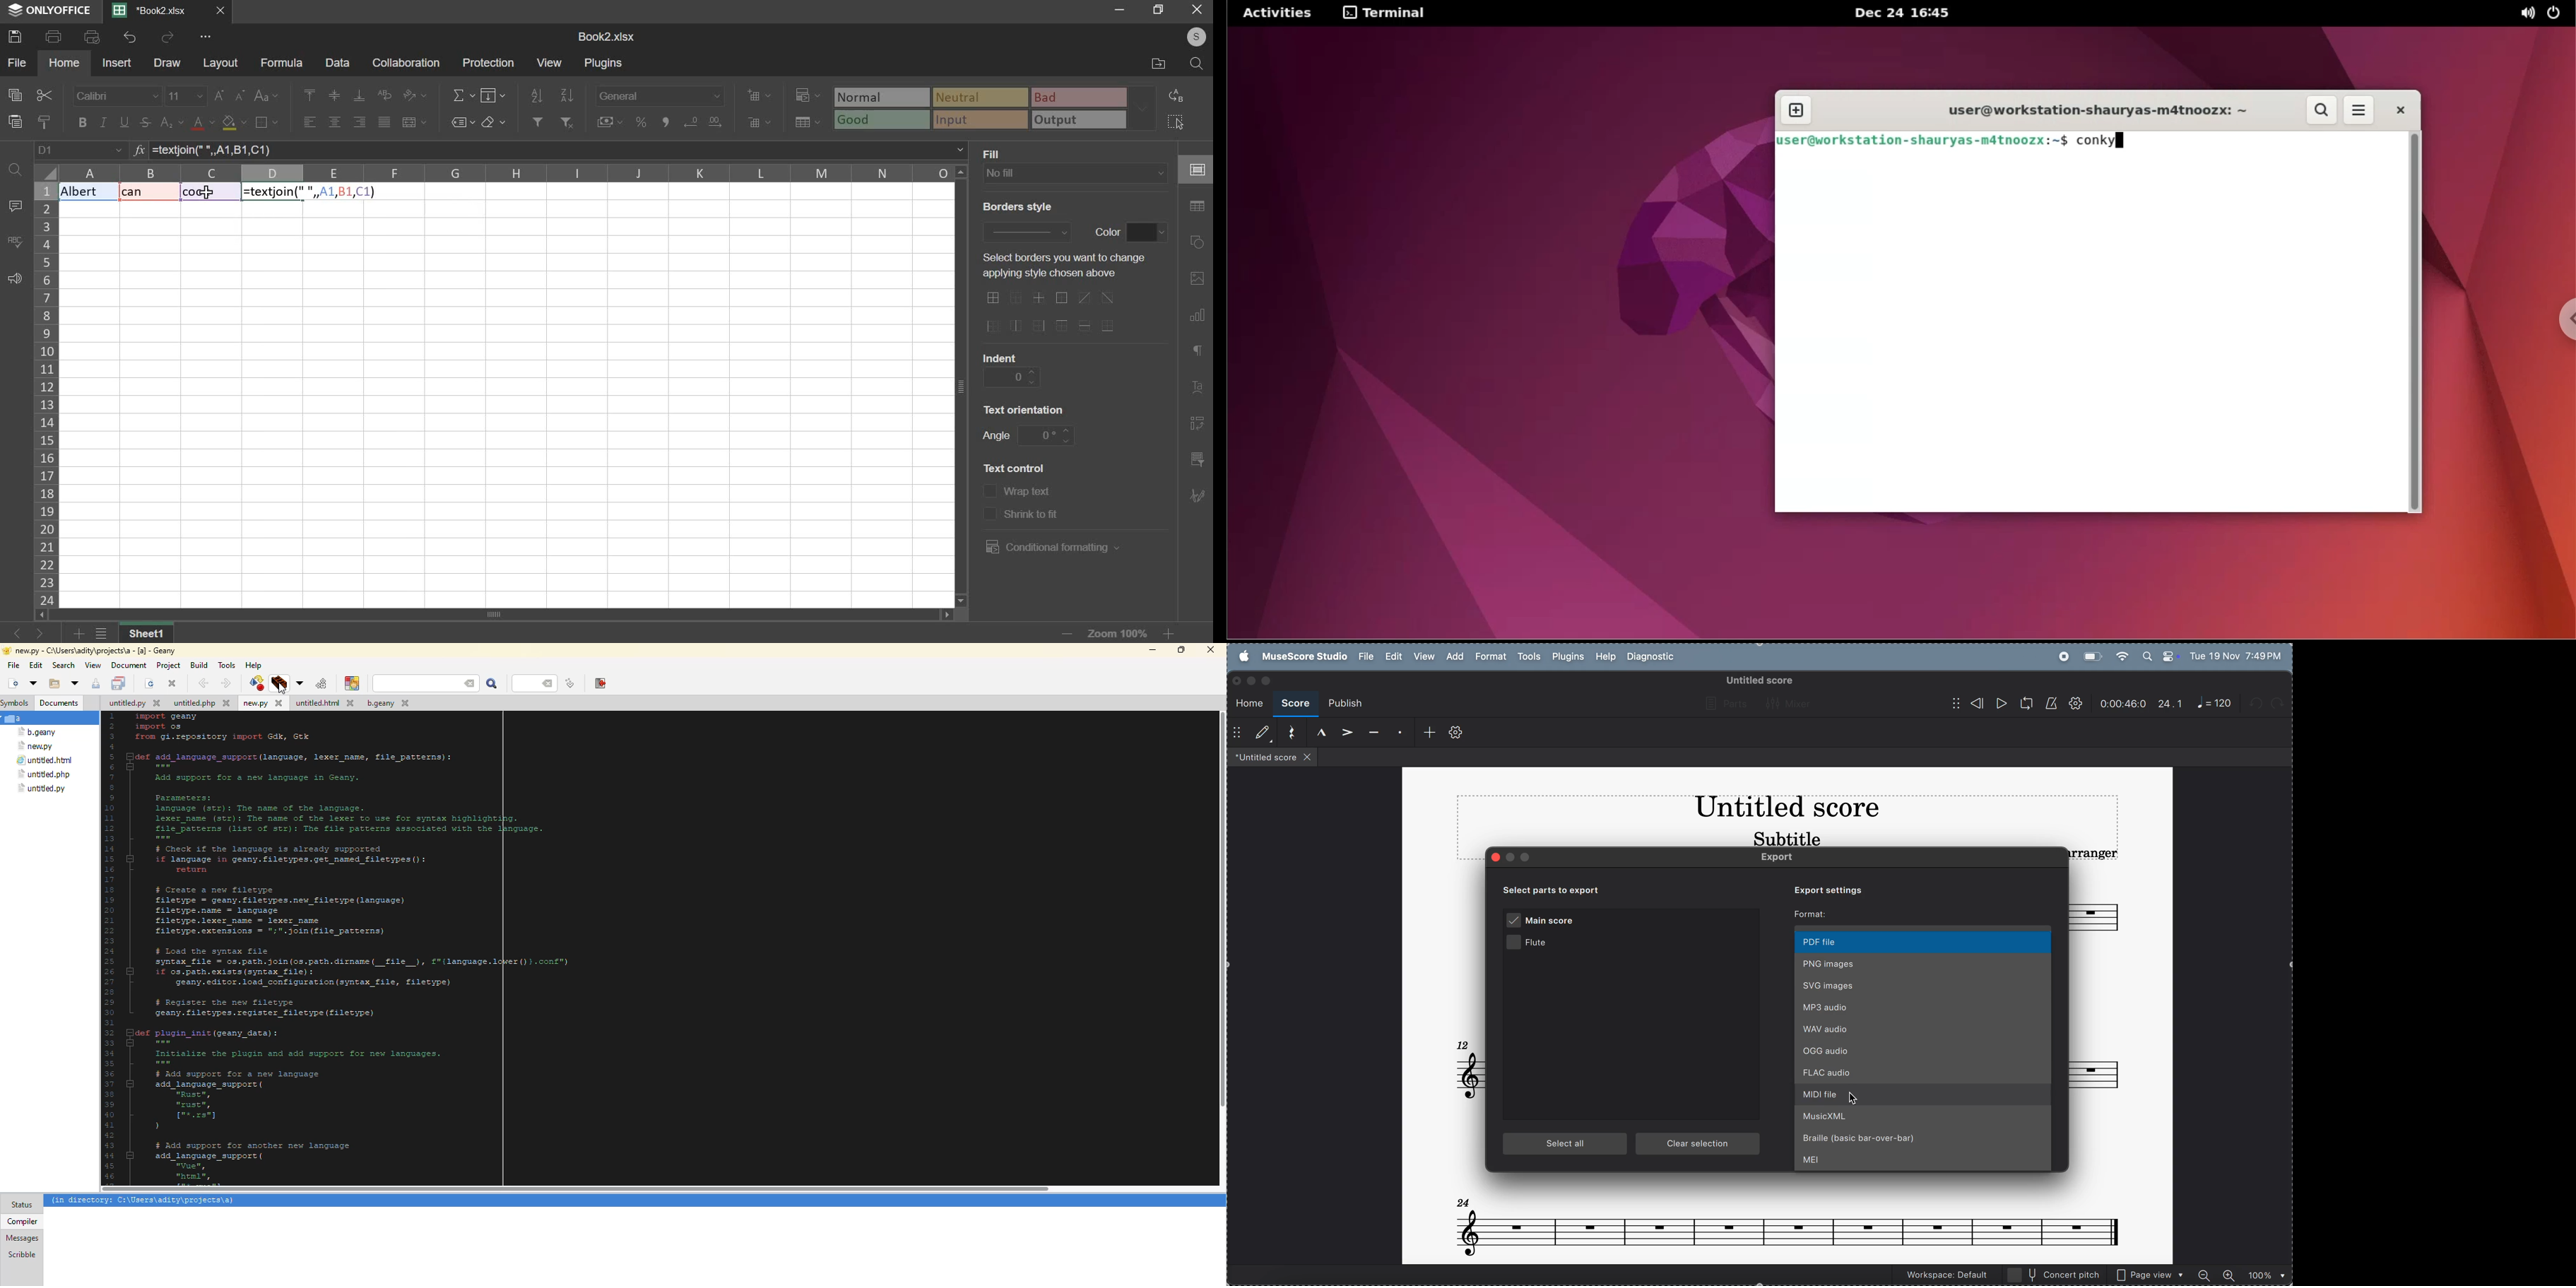 This screenshot has width=2576, height=1288. I want to click on percentage, so click(640, 122).